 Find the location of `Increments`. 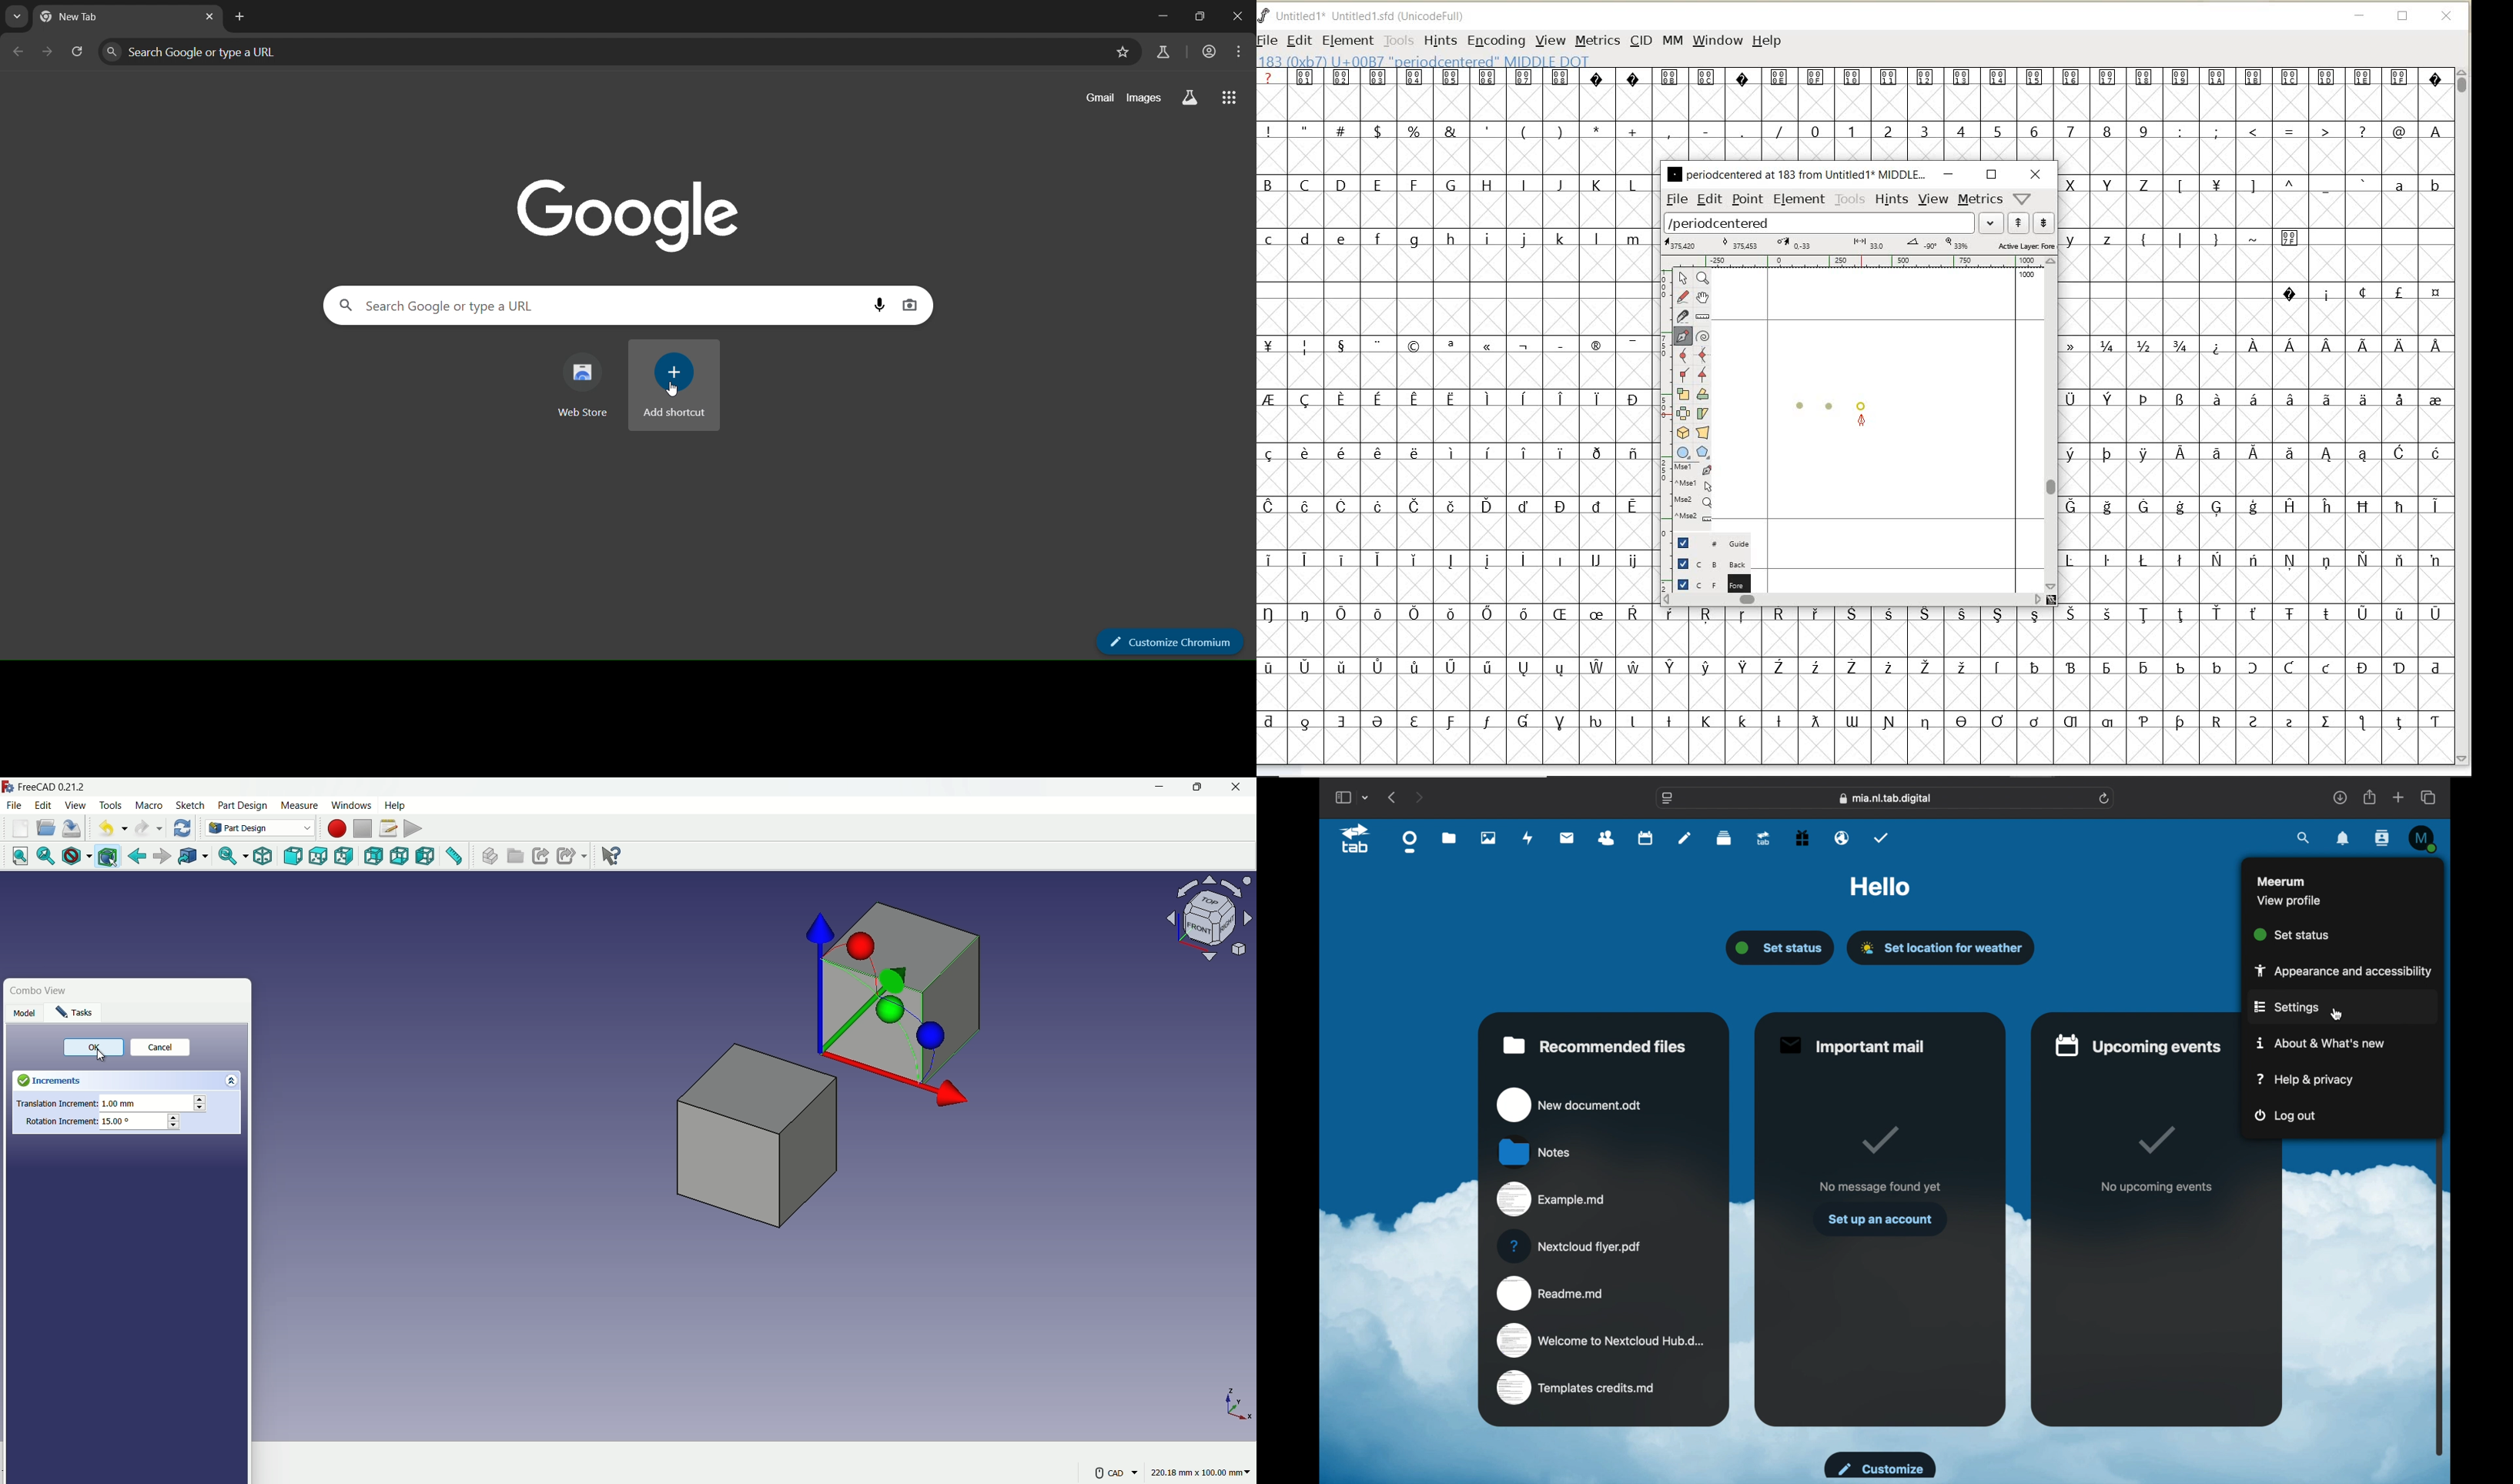

Increments is located at coordinates (80, 1080).